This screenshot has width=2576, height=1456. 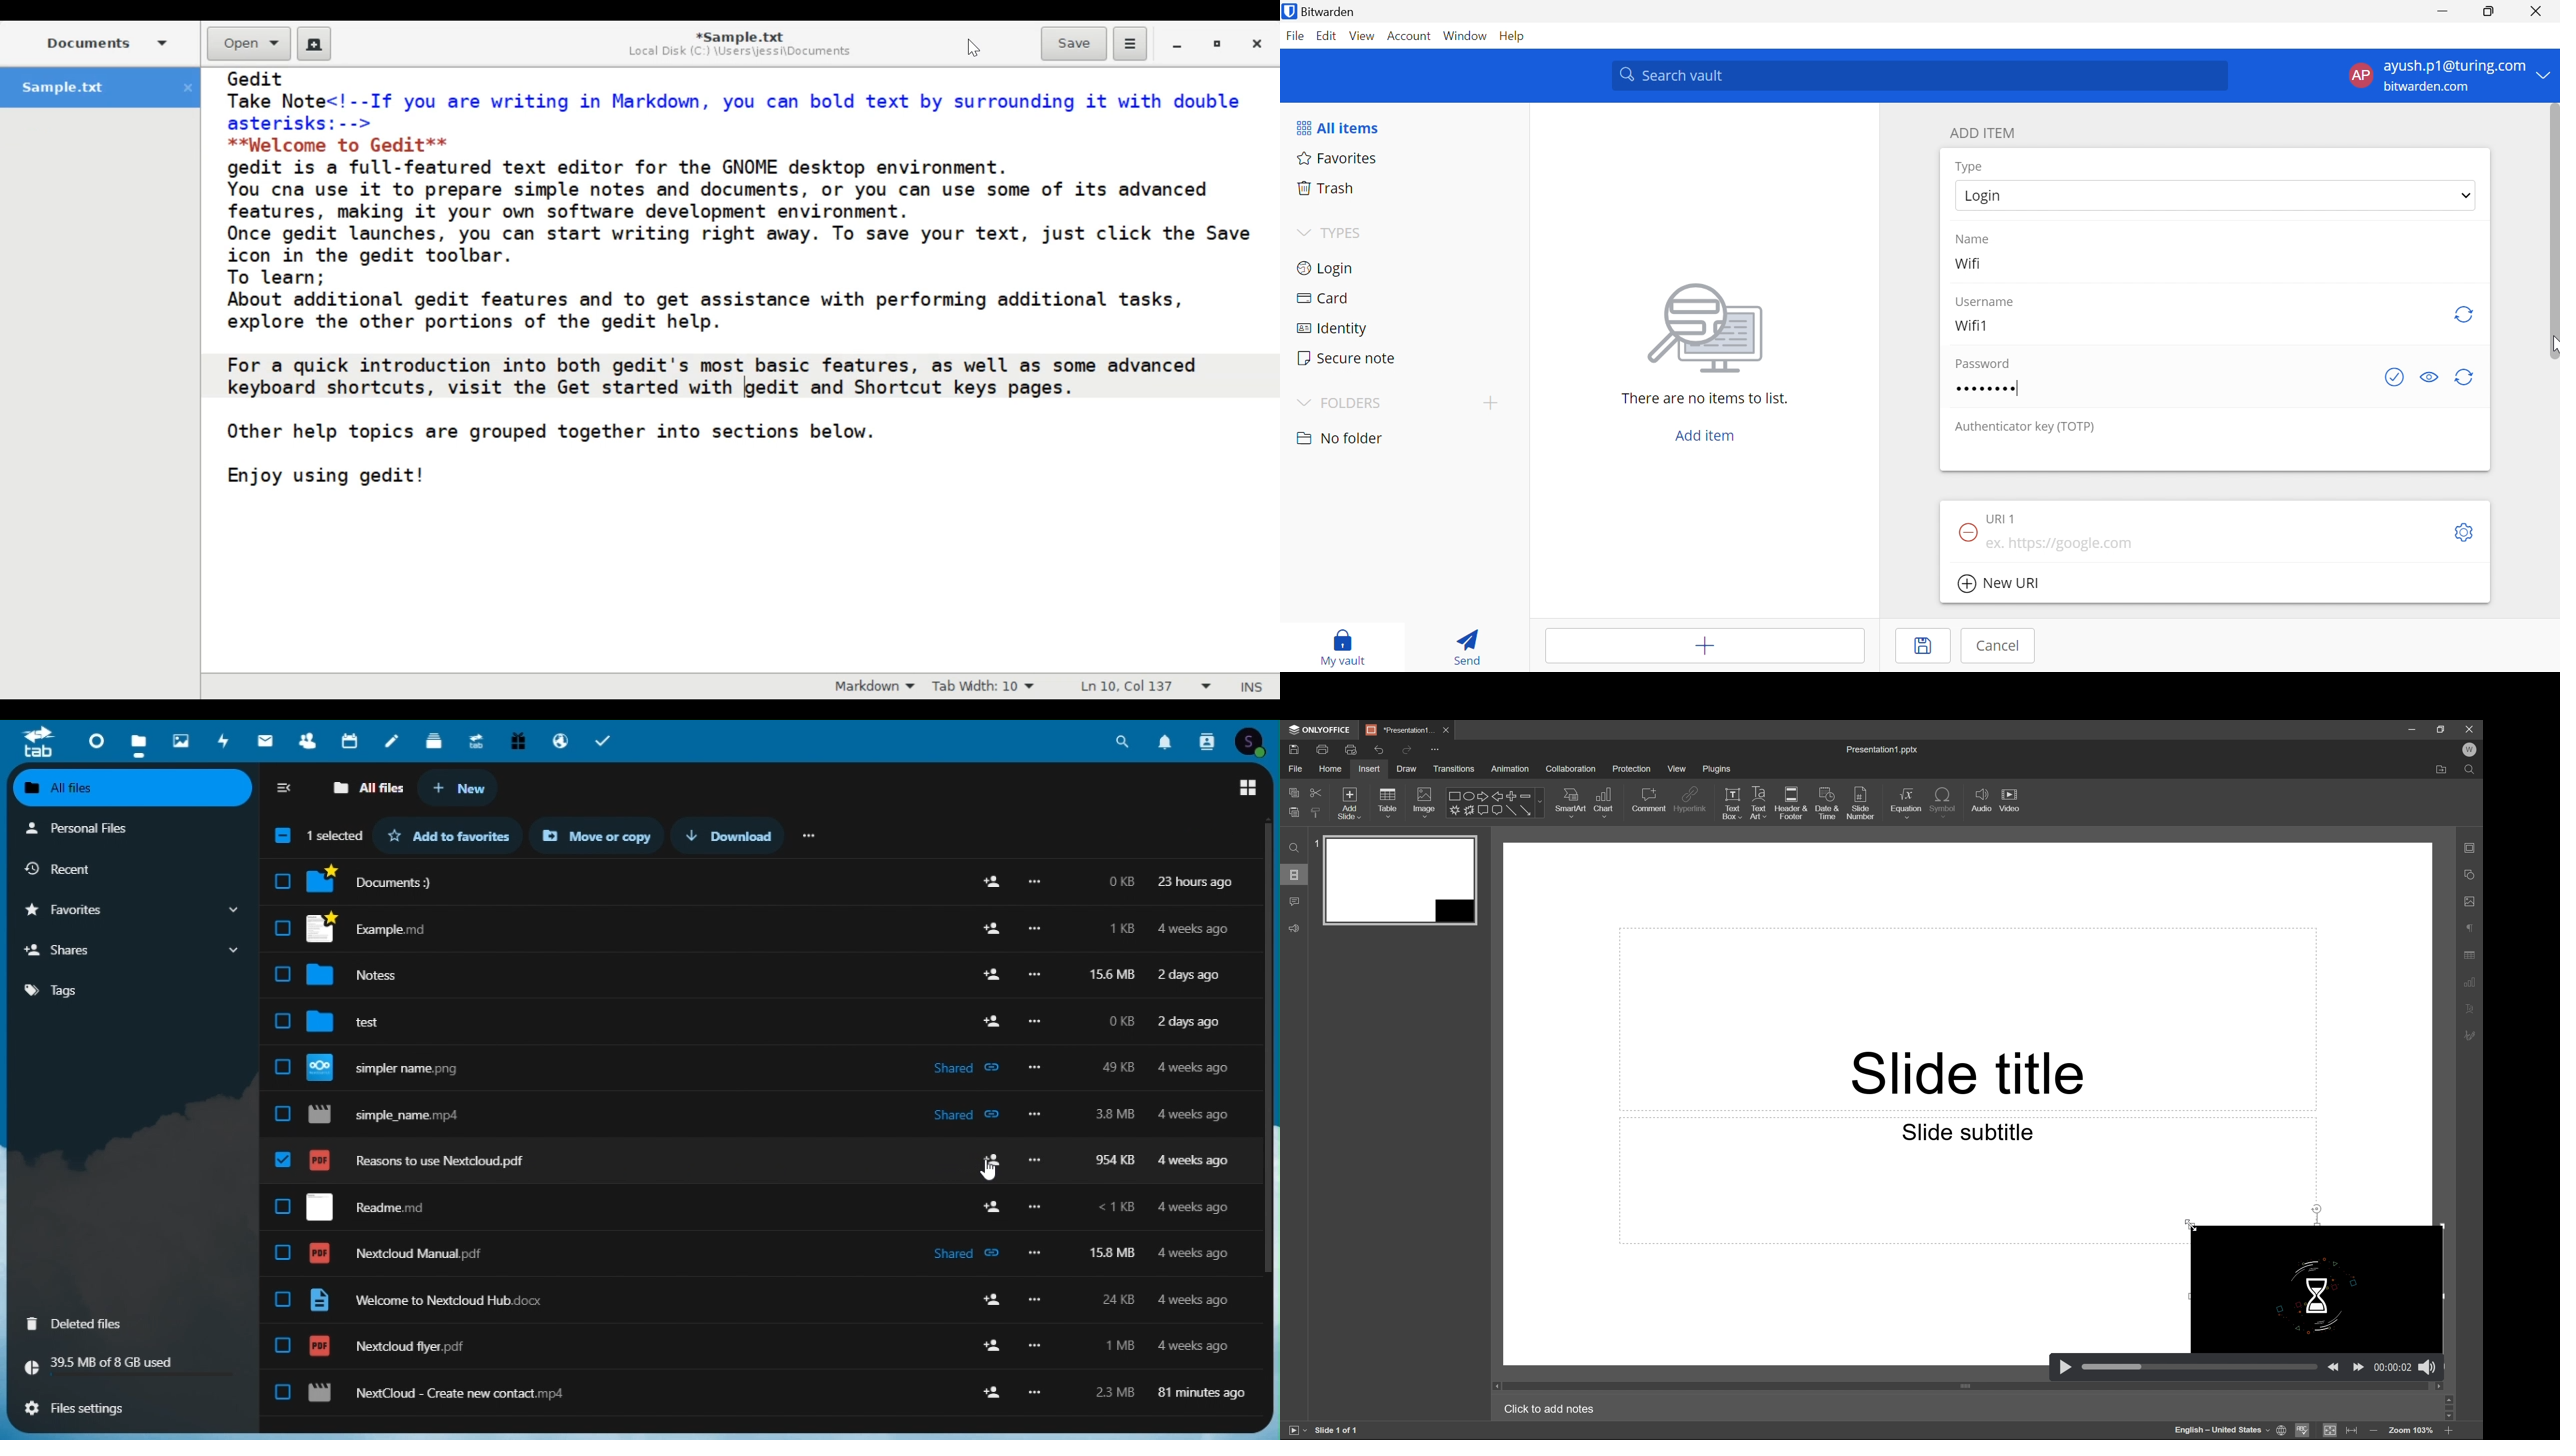 What do you see at coordinates (139, 741) in the screenshot?
I see `files` at bounding box center [139, 741].